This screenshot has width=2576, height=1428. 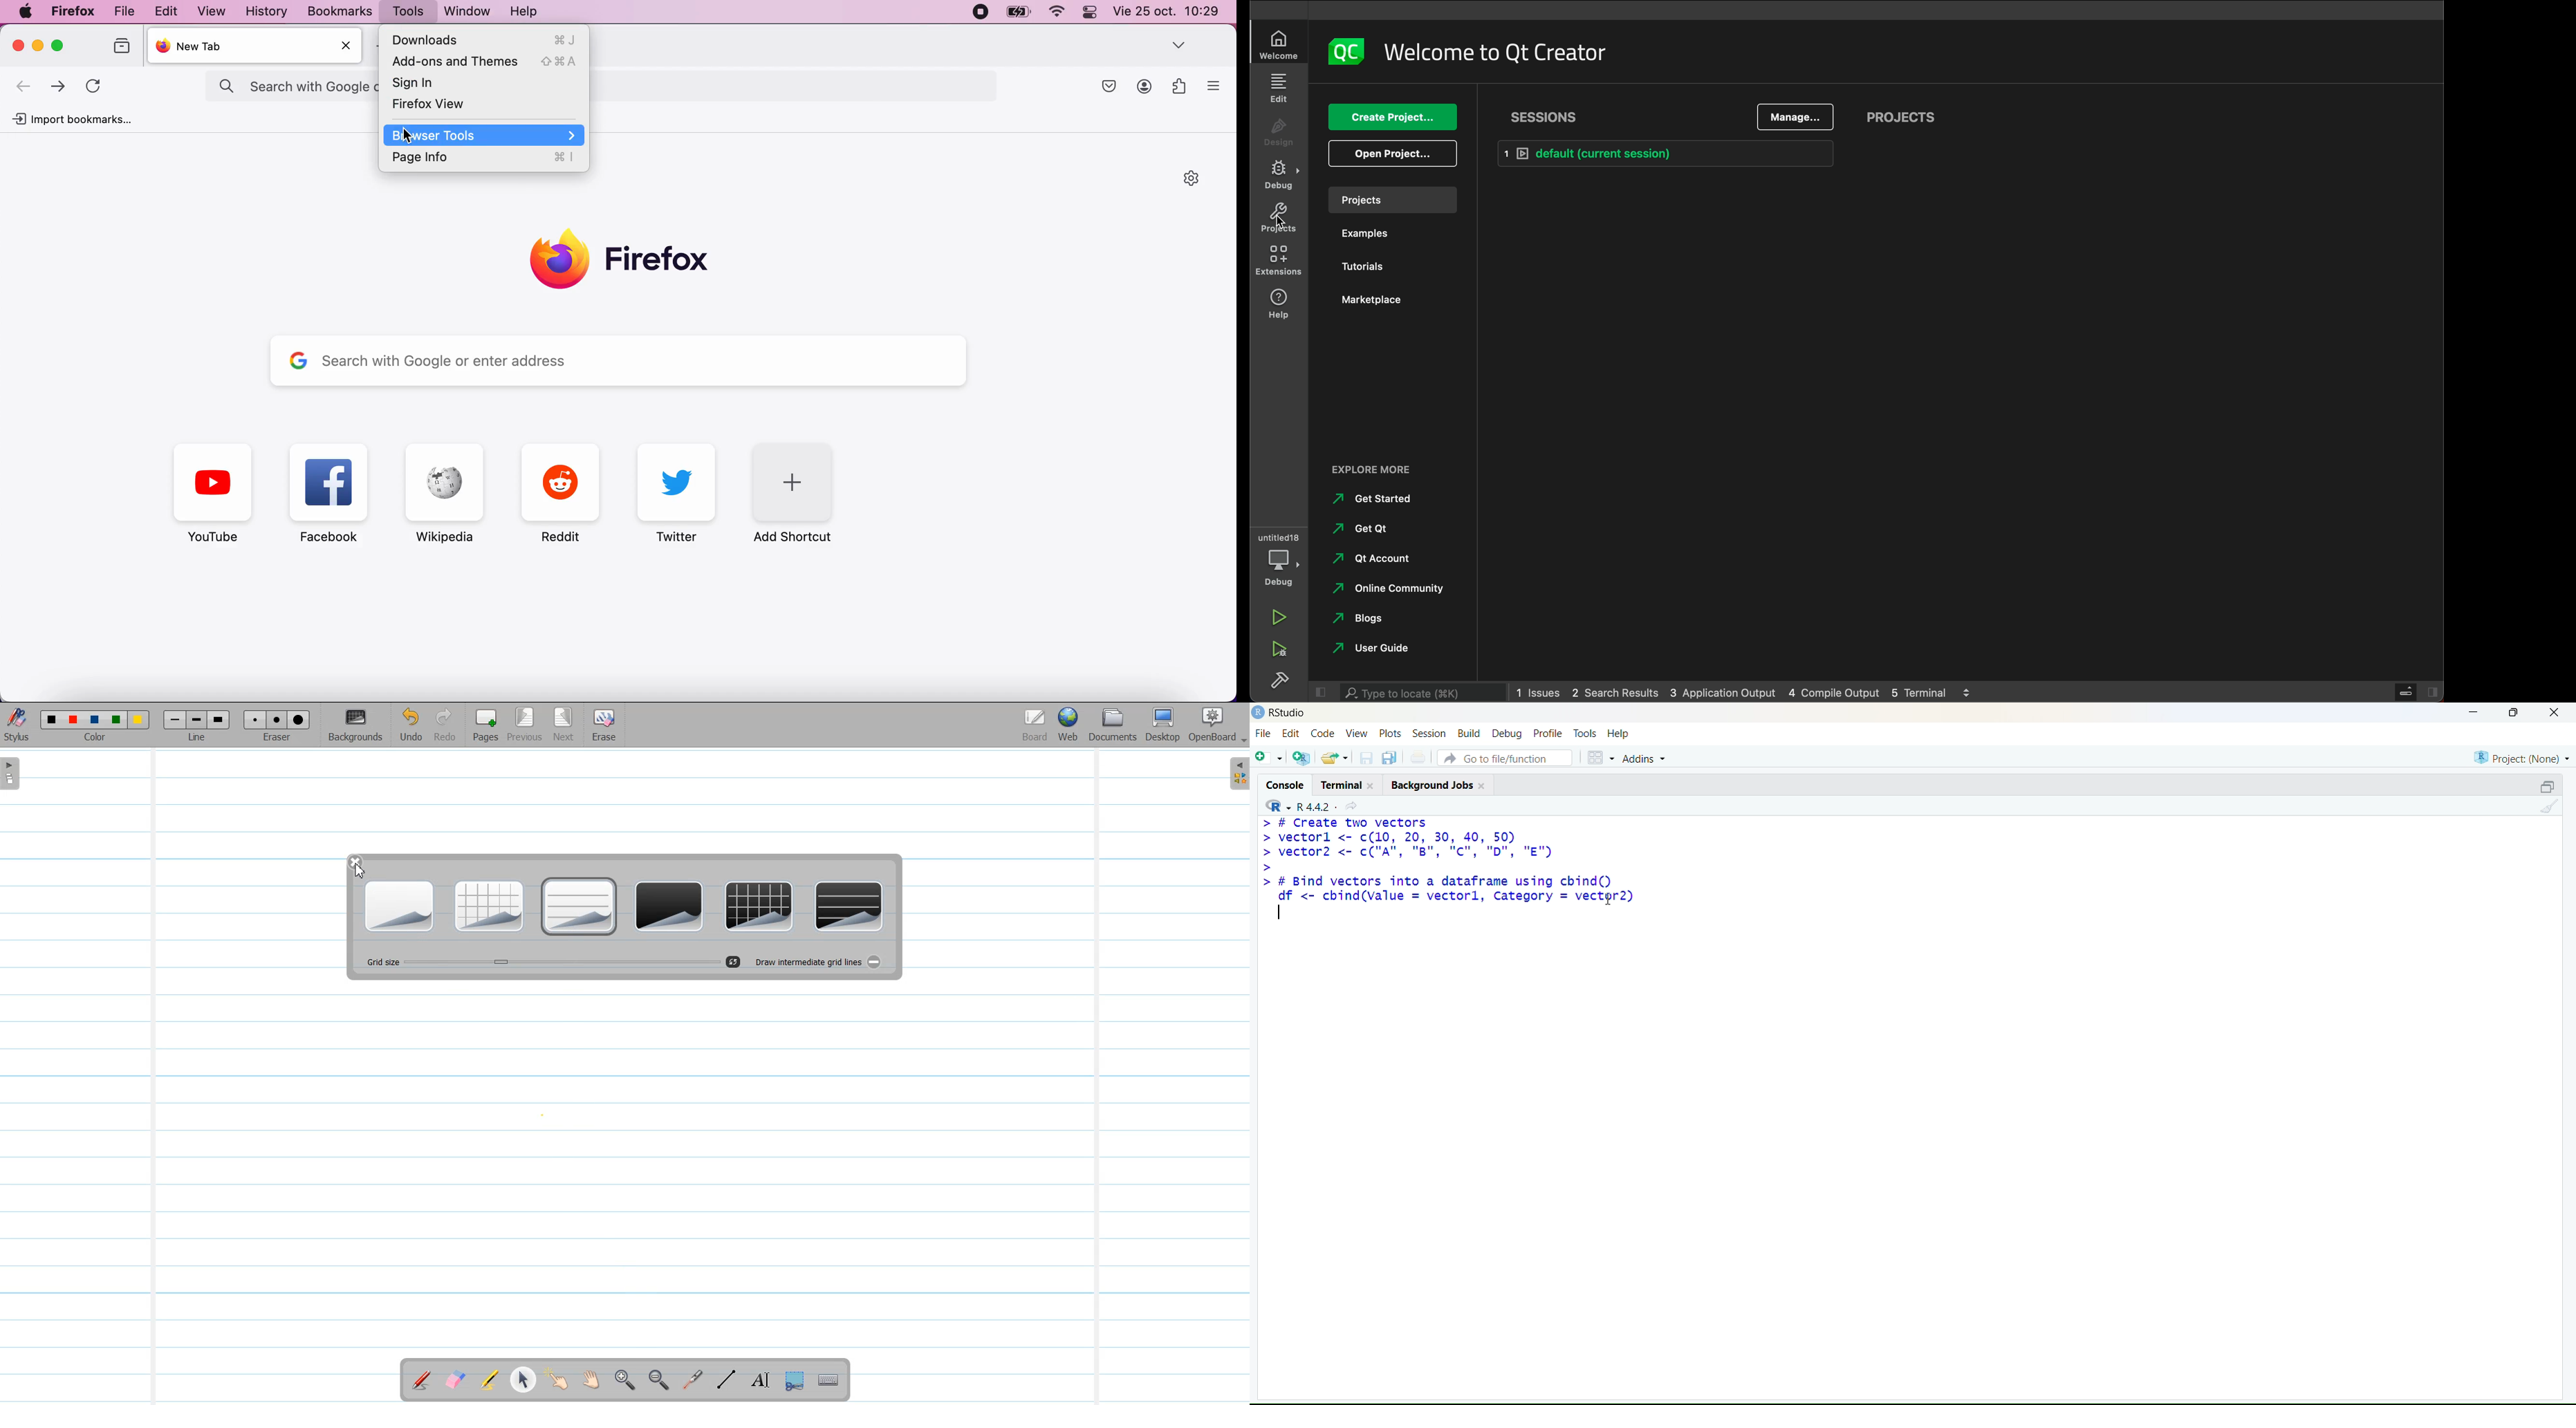 What do you see at coordinates (124, 46) in the screenshot?
I see `Folders` at bounding box center [124, 46].